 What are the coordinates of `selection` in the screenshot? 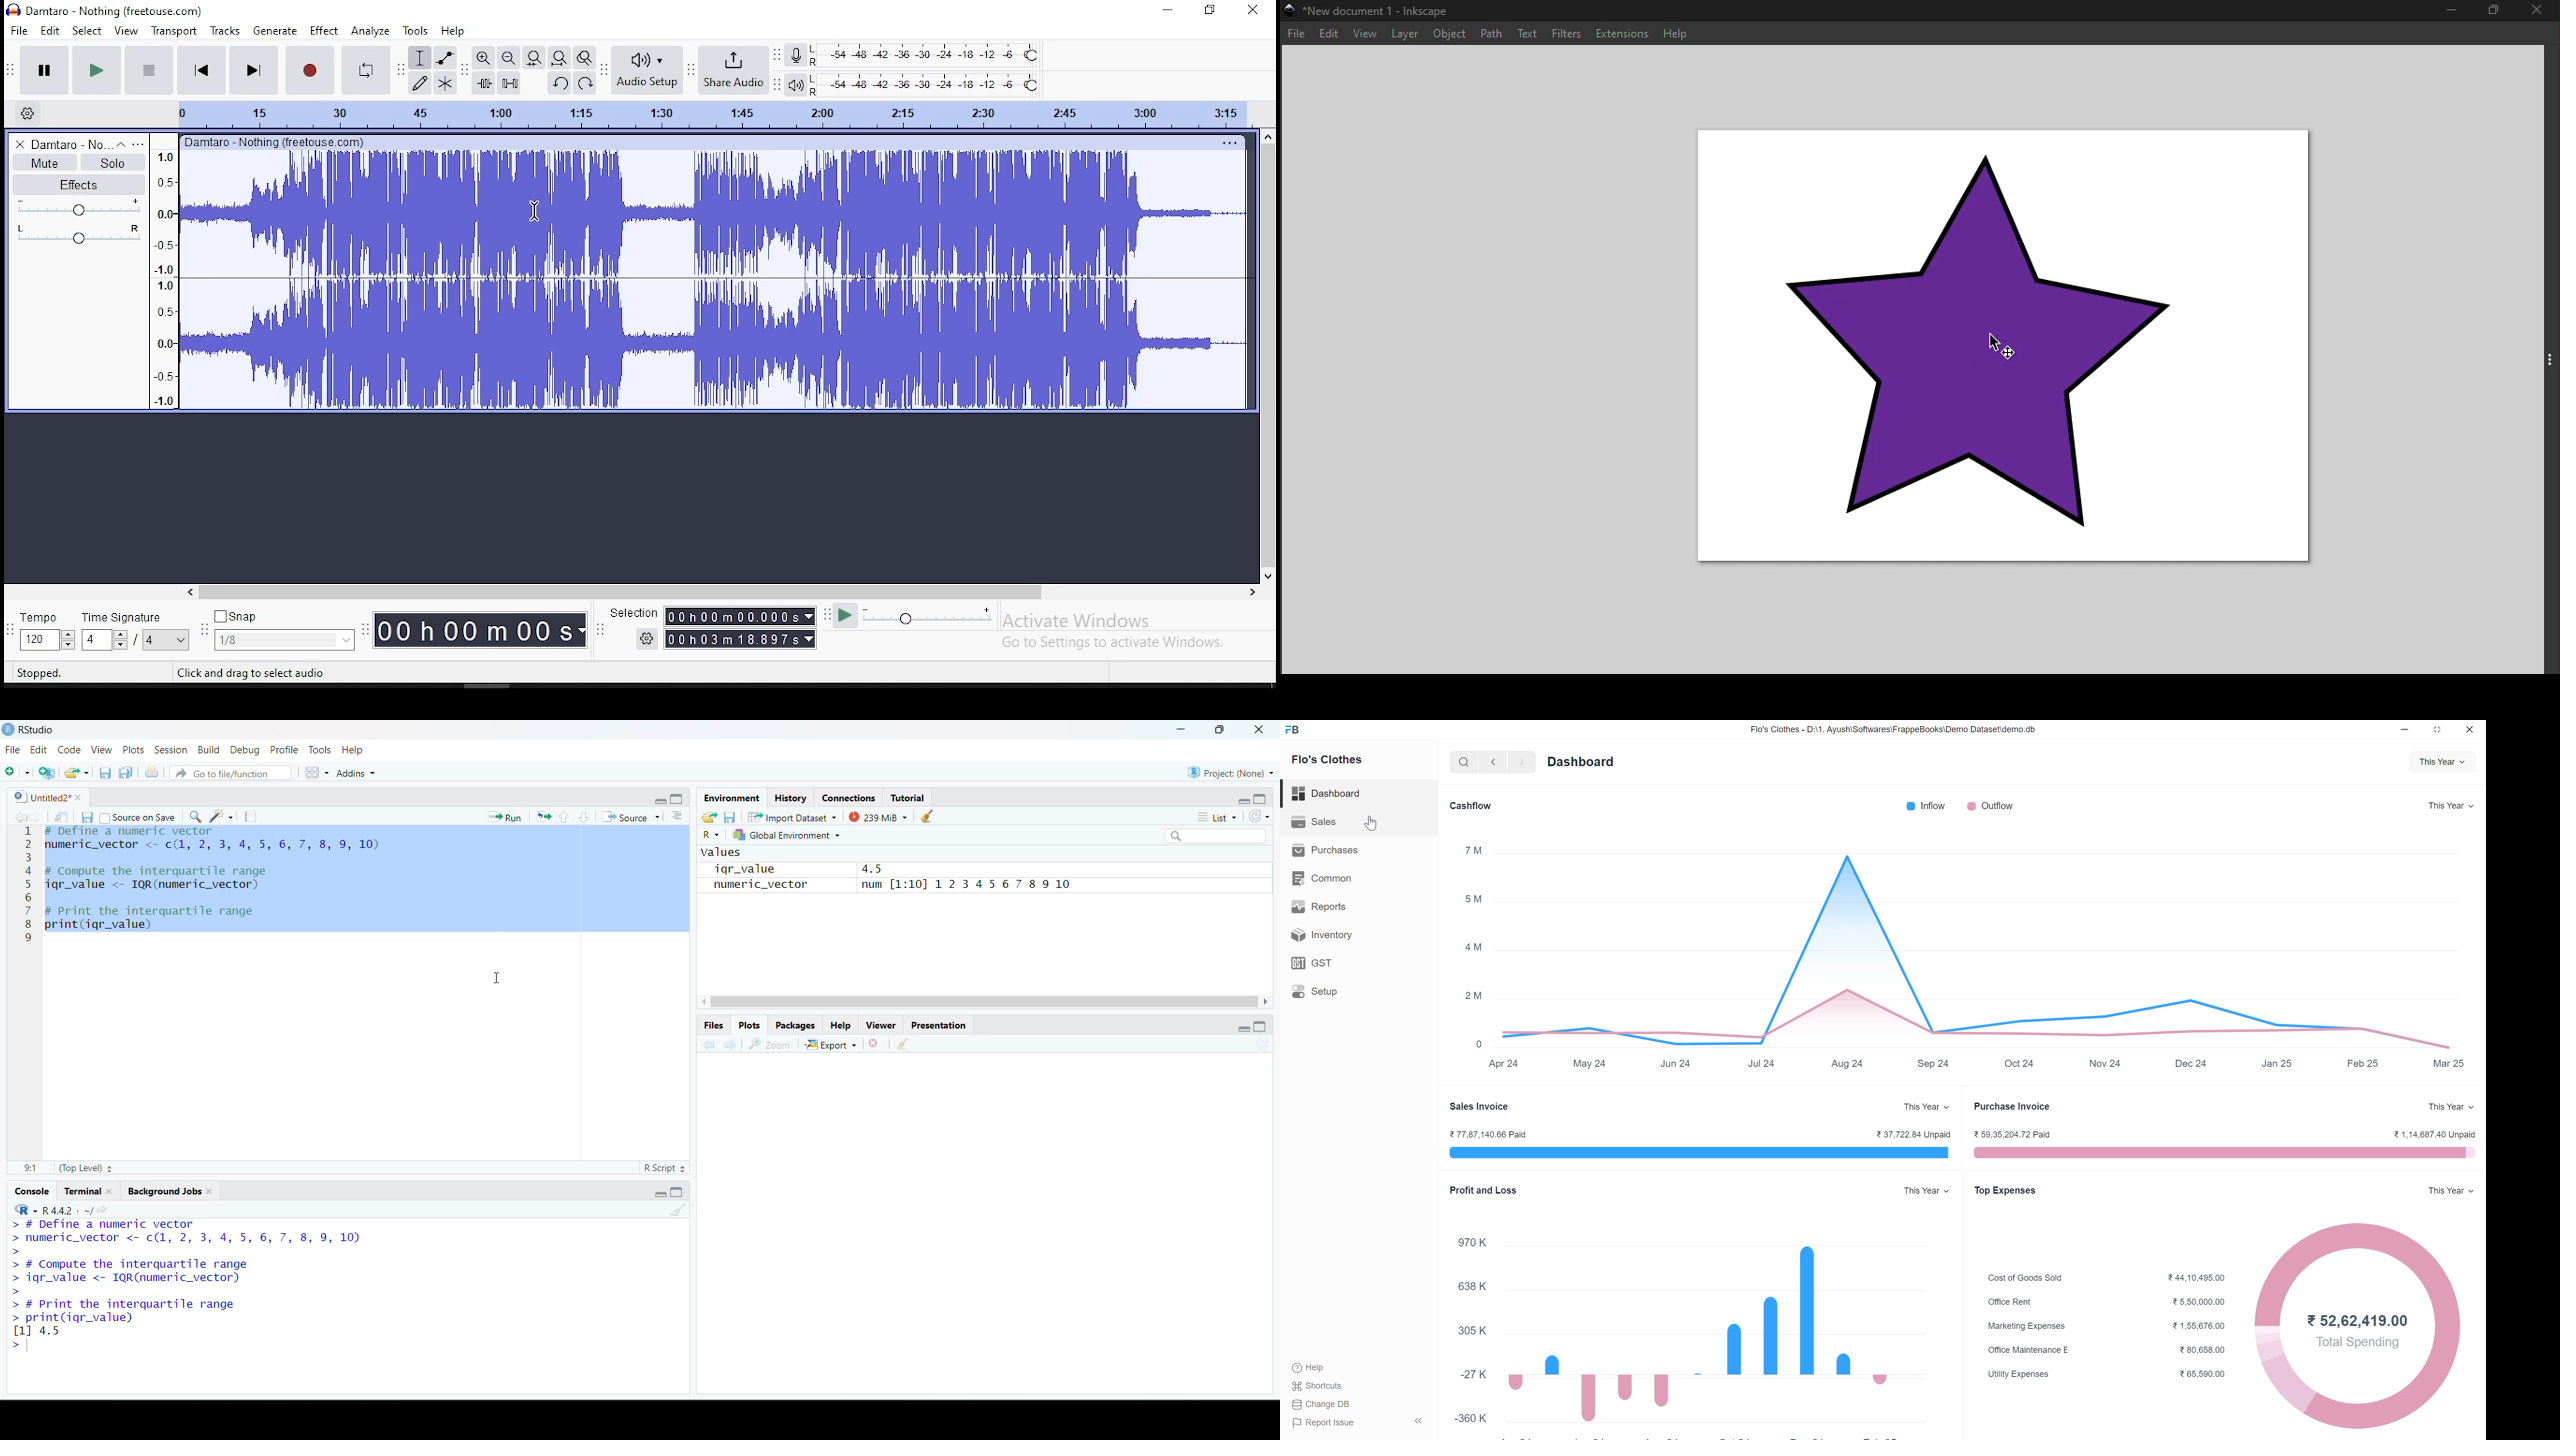 It's located at (631, 610).